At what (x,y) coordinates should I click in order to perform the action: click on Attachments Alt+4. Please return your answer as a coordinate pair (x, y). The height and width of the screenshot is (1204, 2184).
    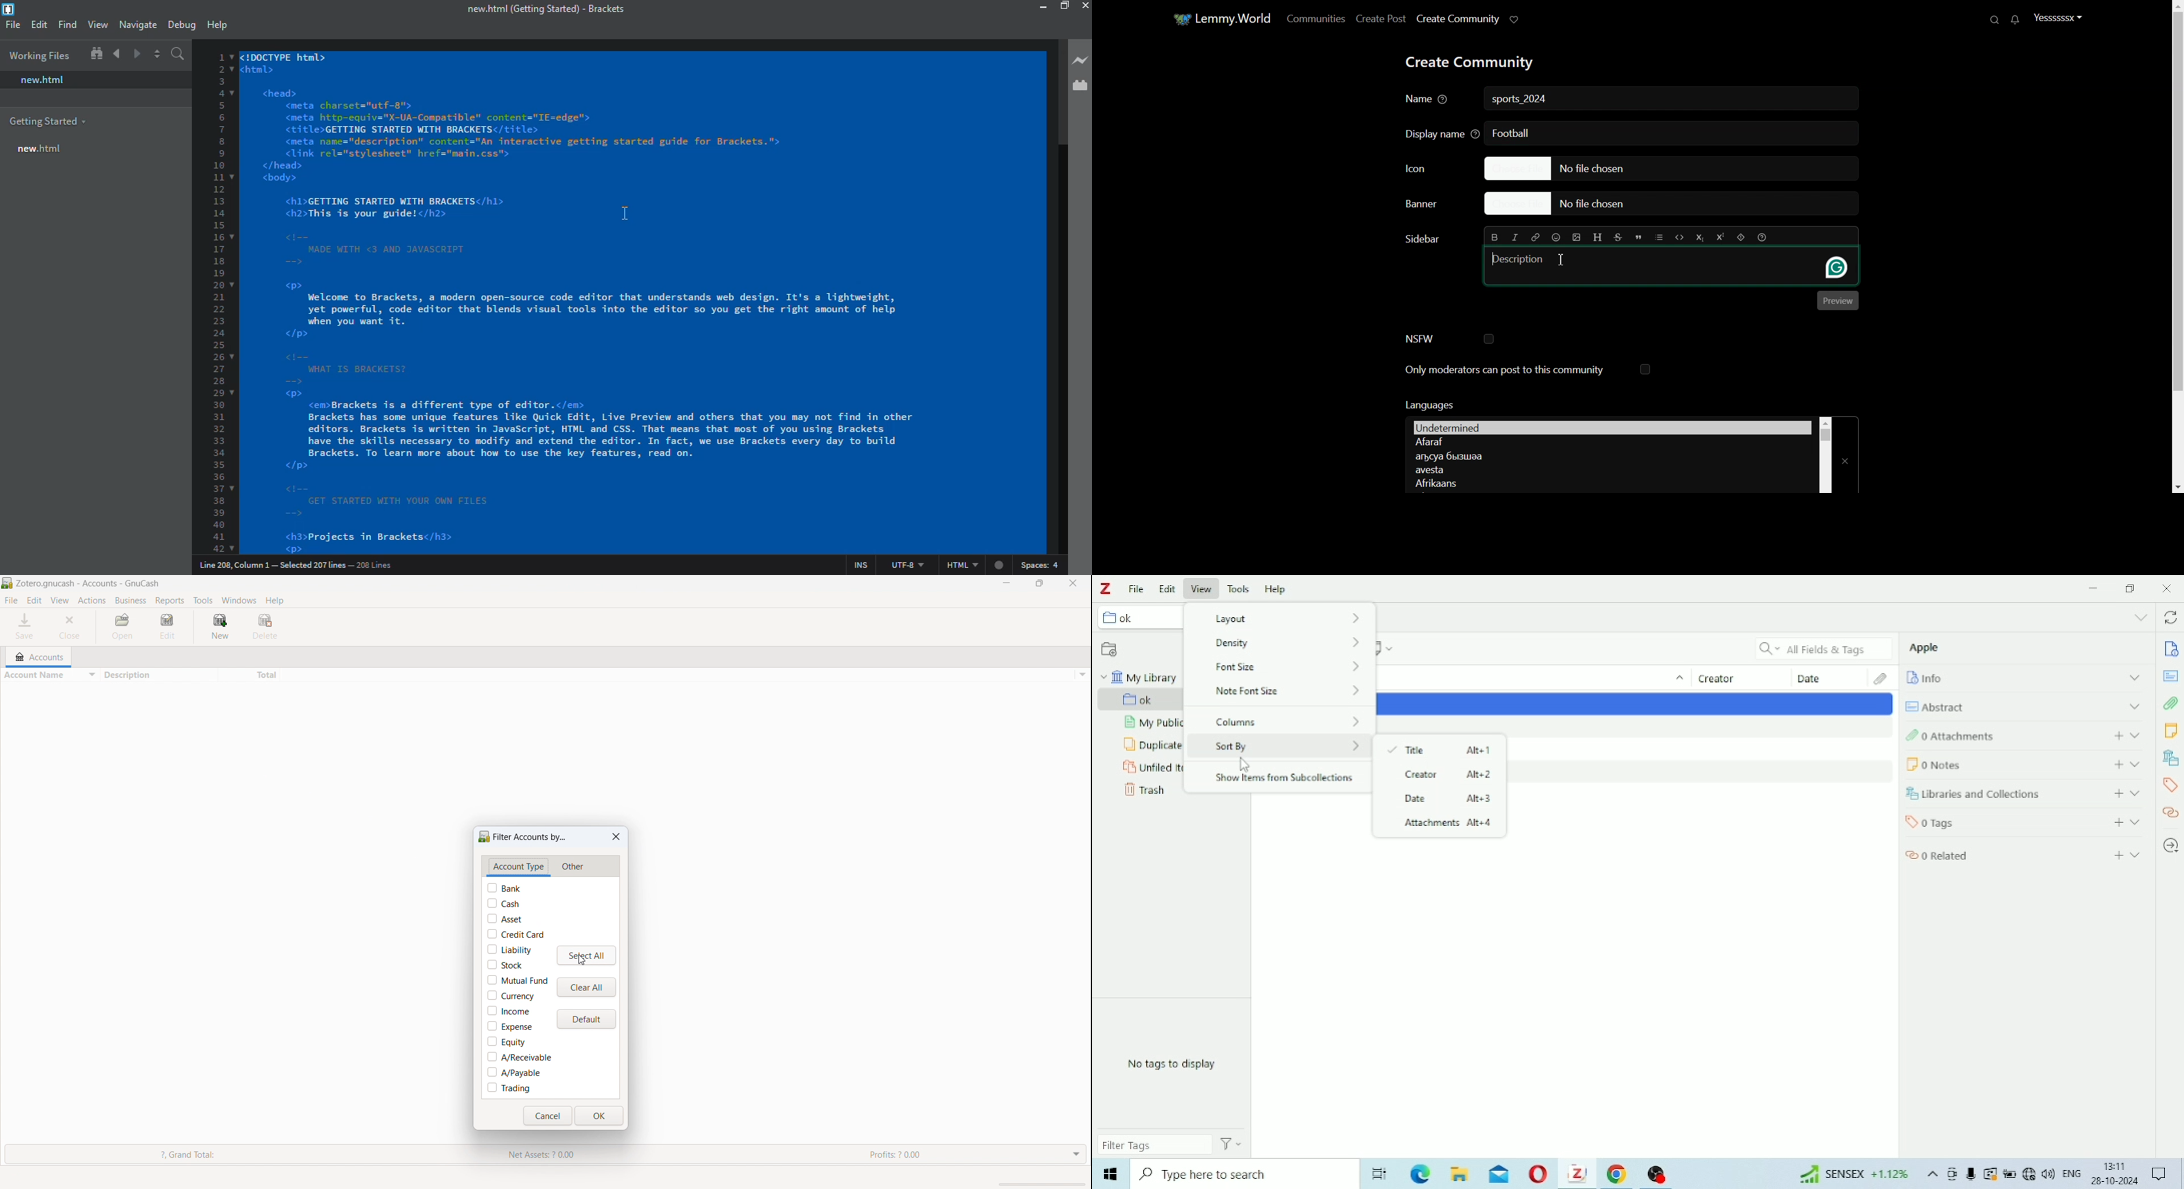
    Looking at the image, I should click on (1443, 825).